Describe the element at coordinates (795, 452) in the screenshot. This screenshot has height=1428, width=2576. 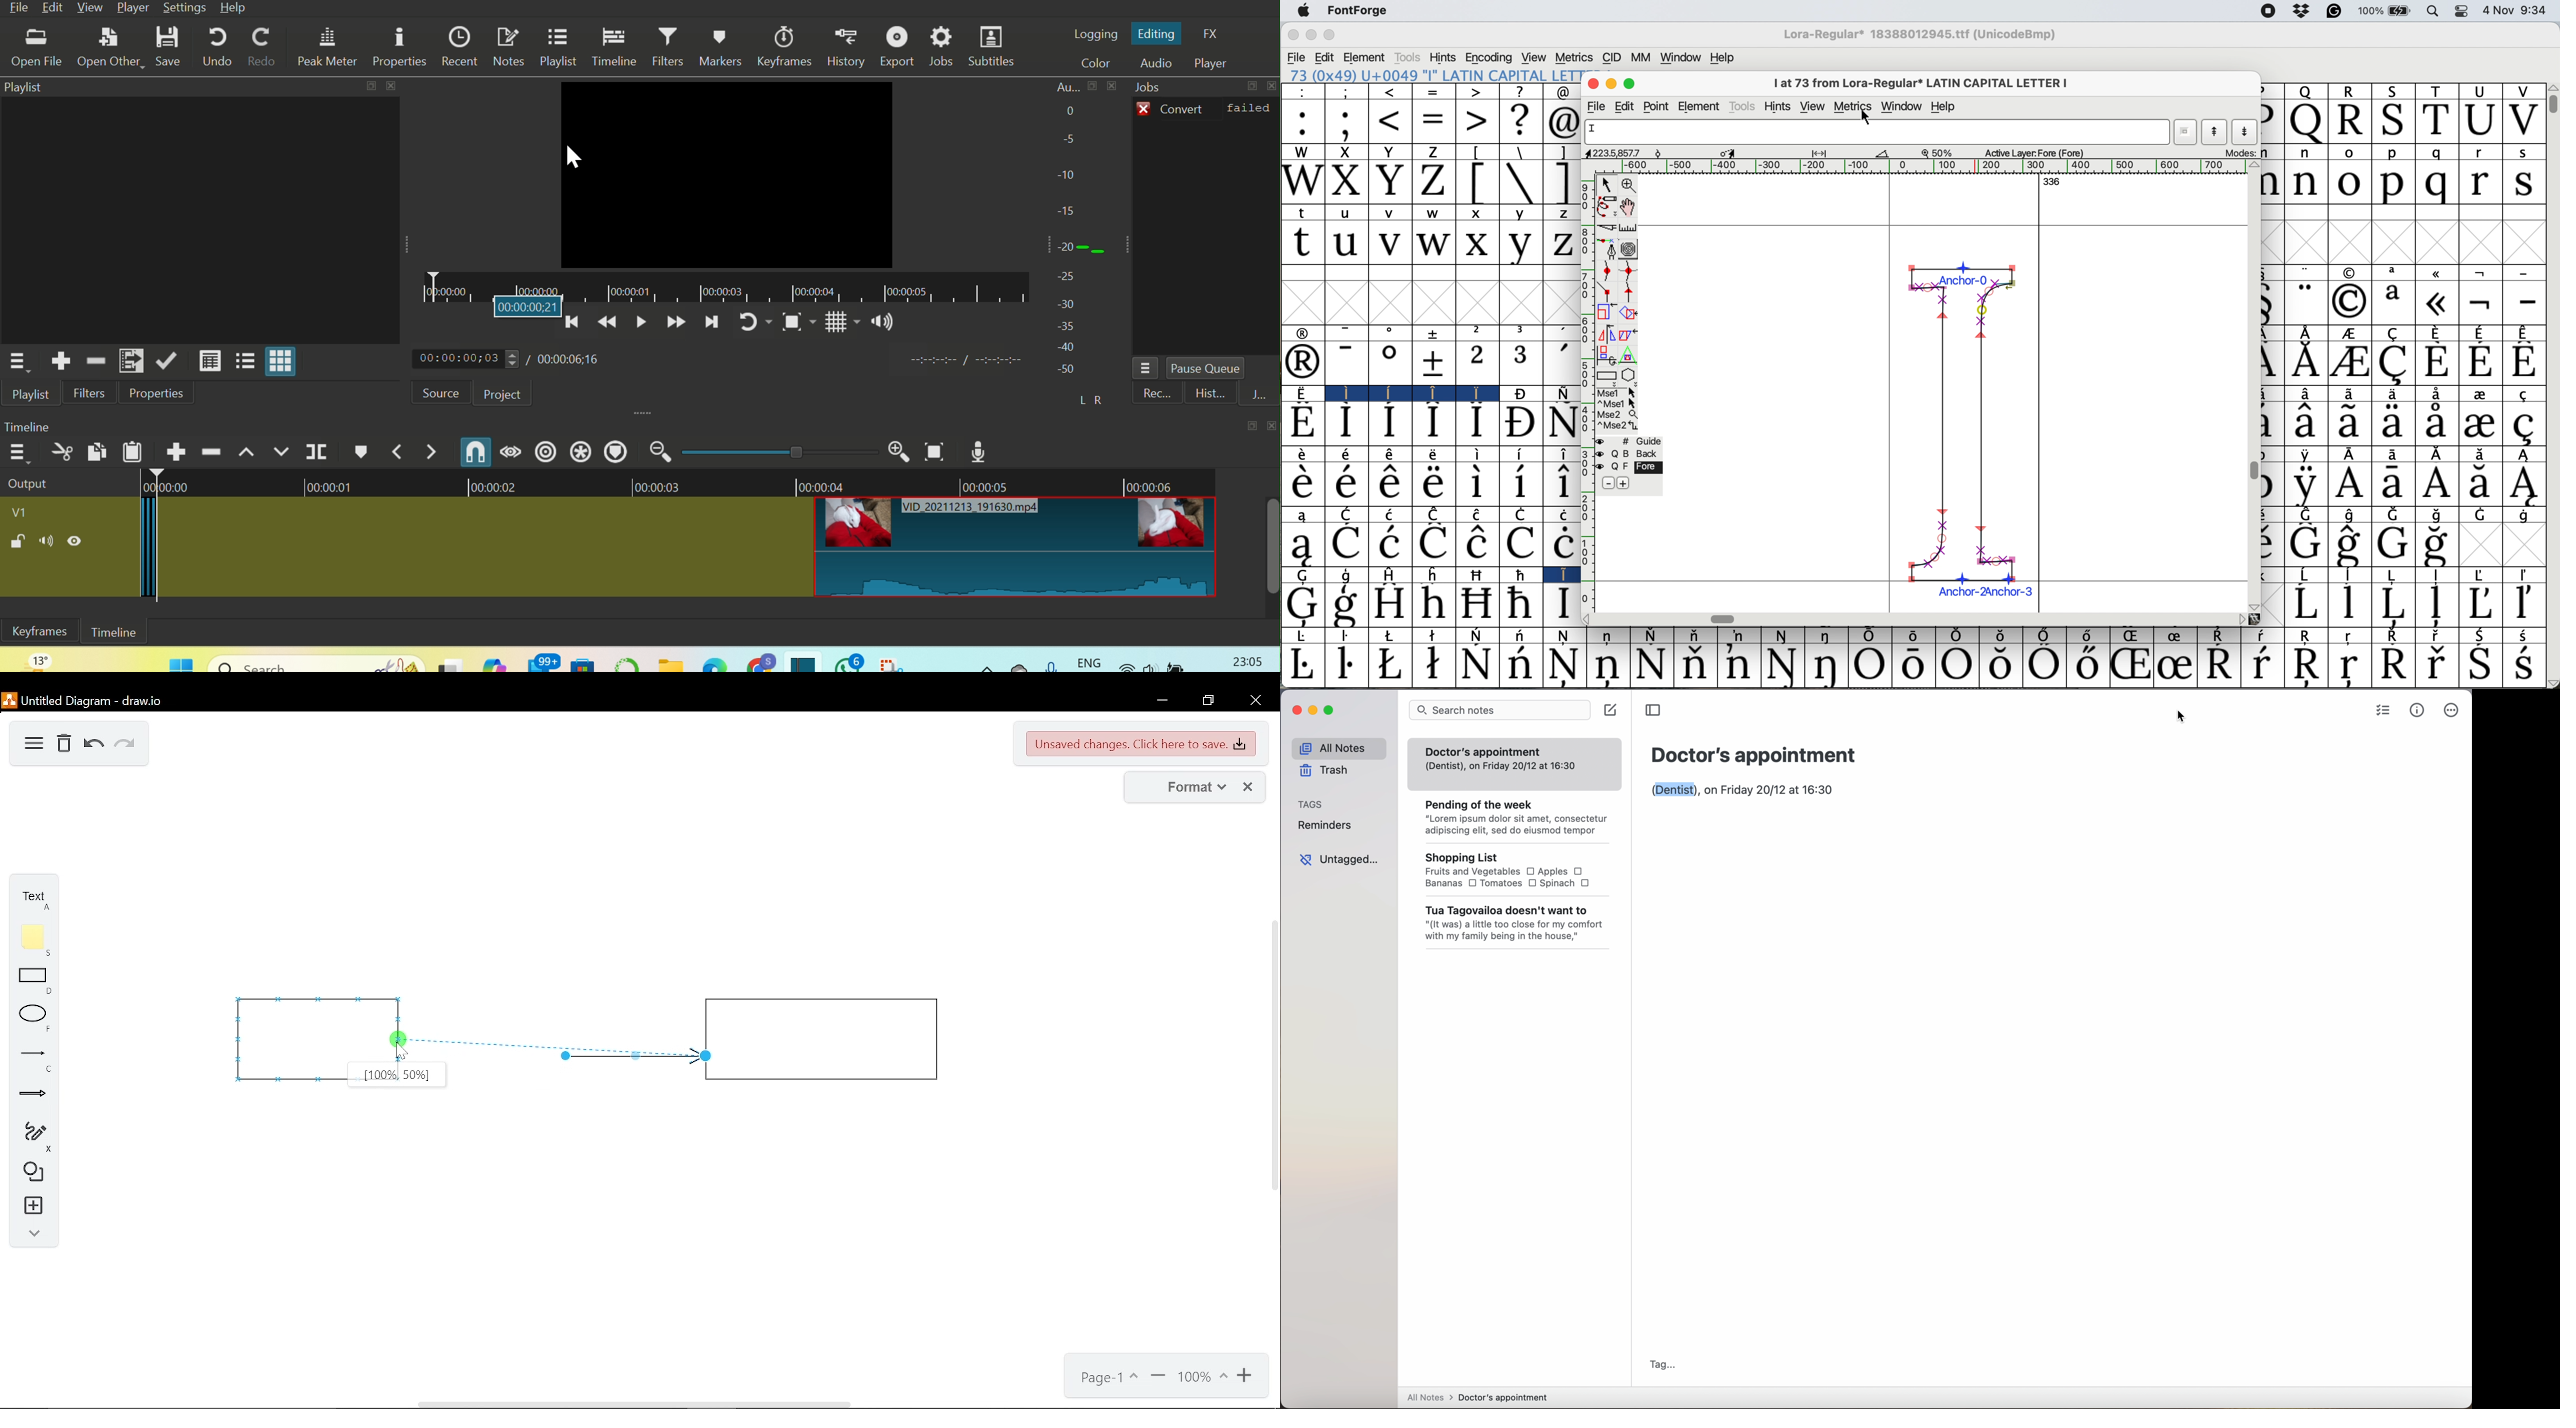
I see `` at that location.